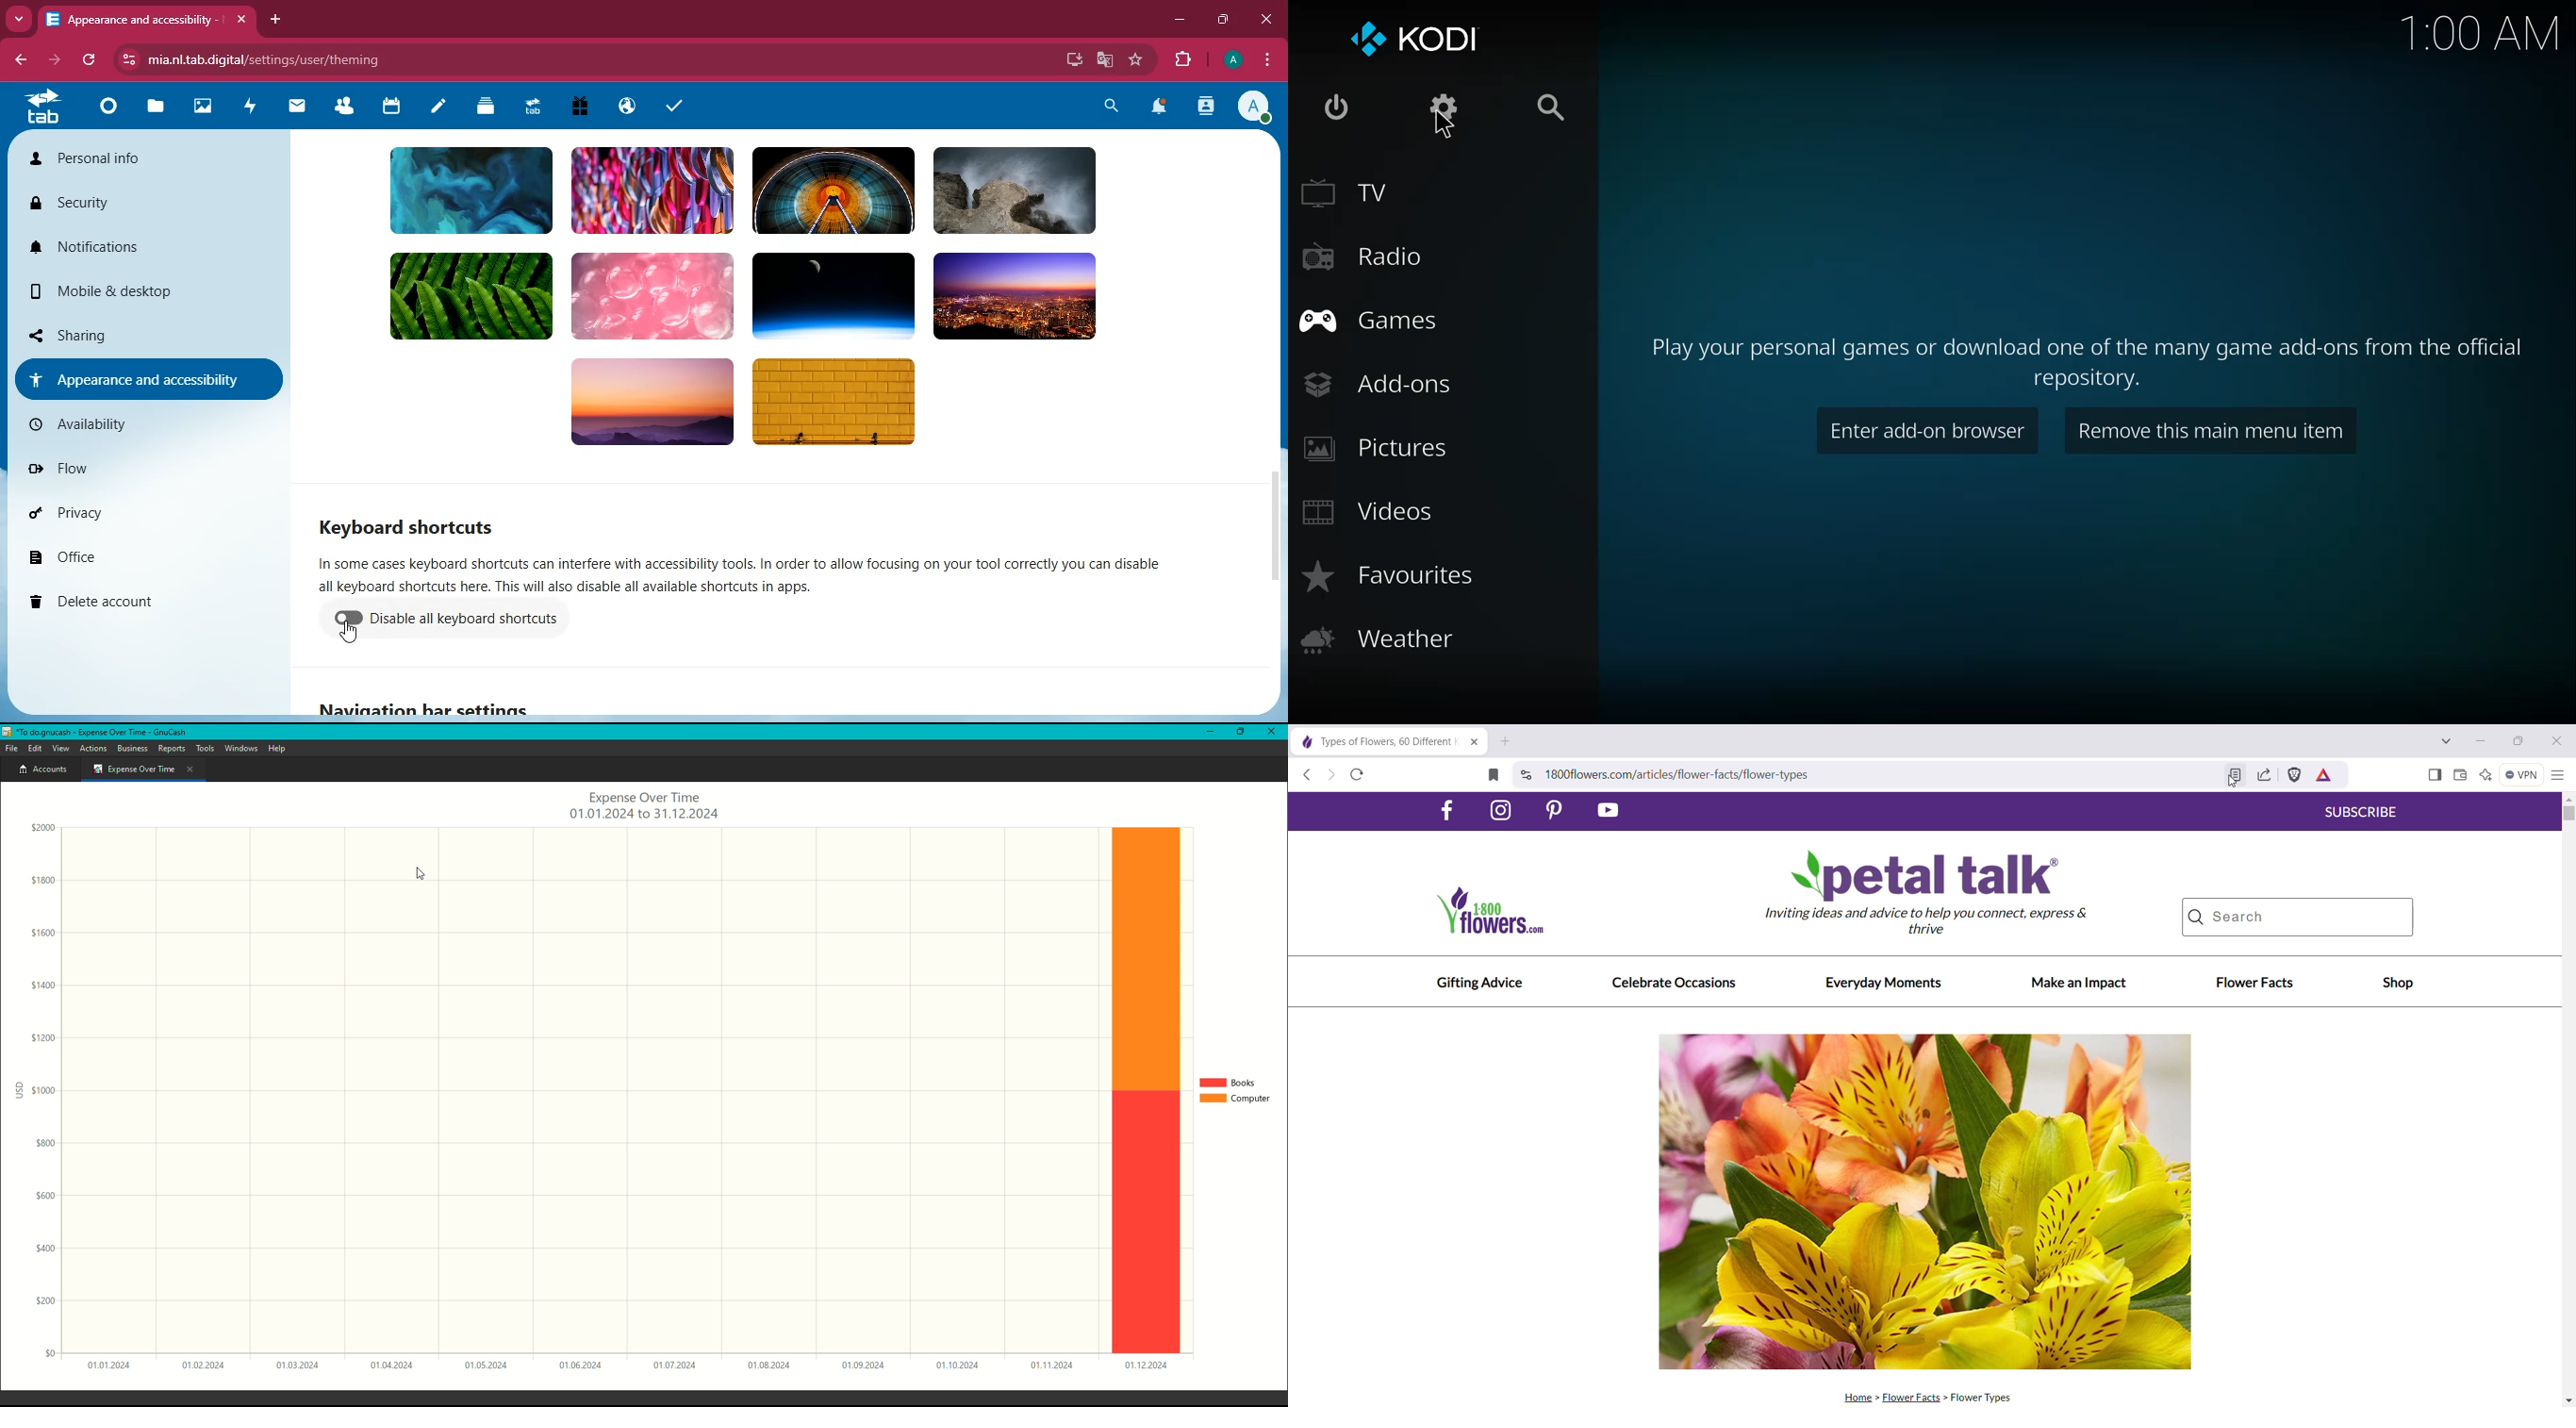  What do you see at coordinates (2211, 433) in the screenshot?
I see `remove` at bounding box center [2211, 433].